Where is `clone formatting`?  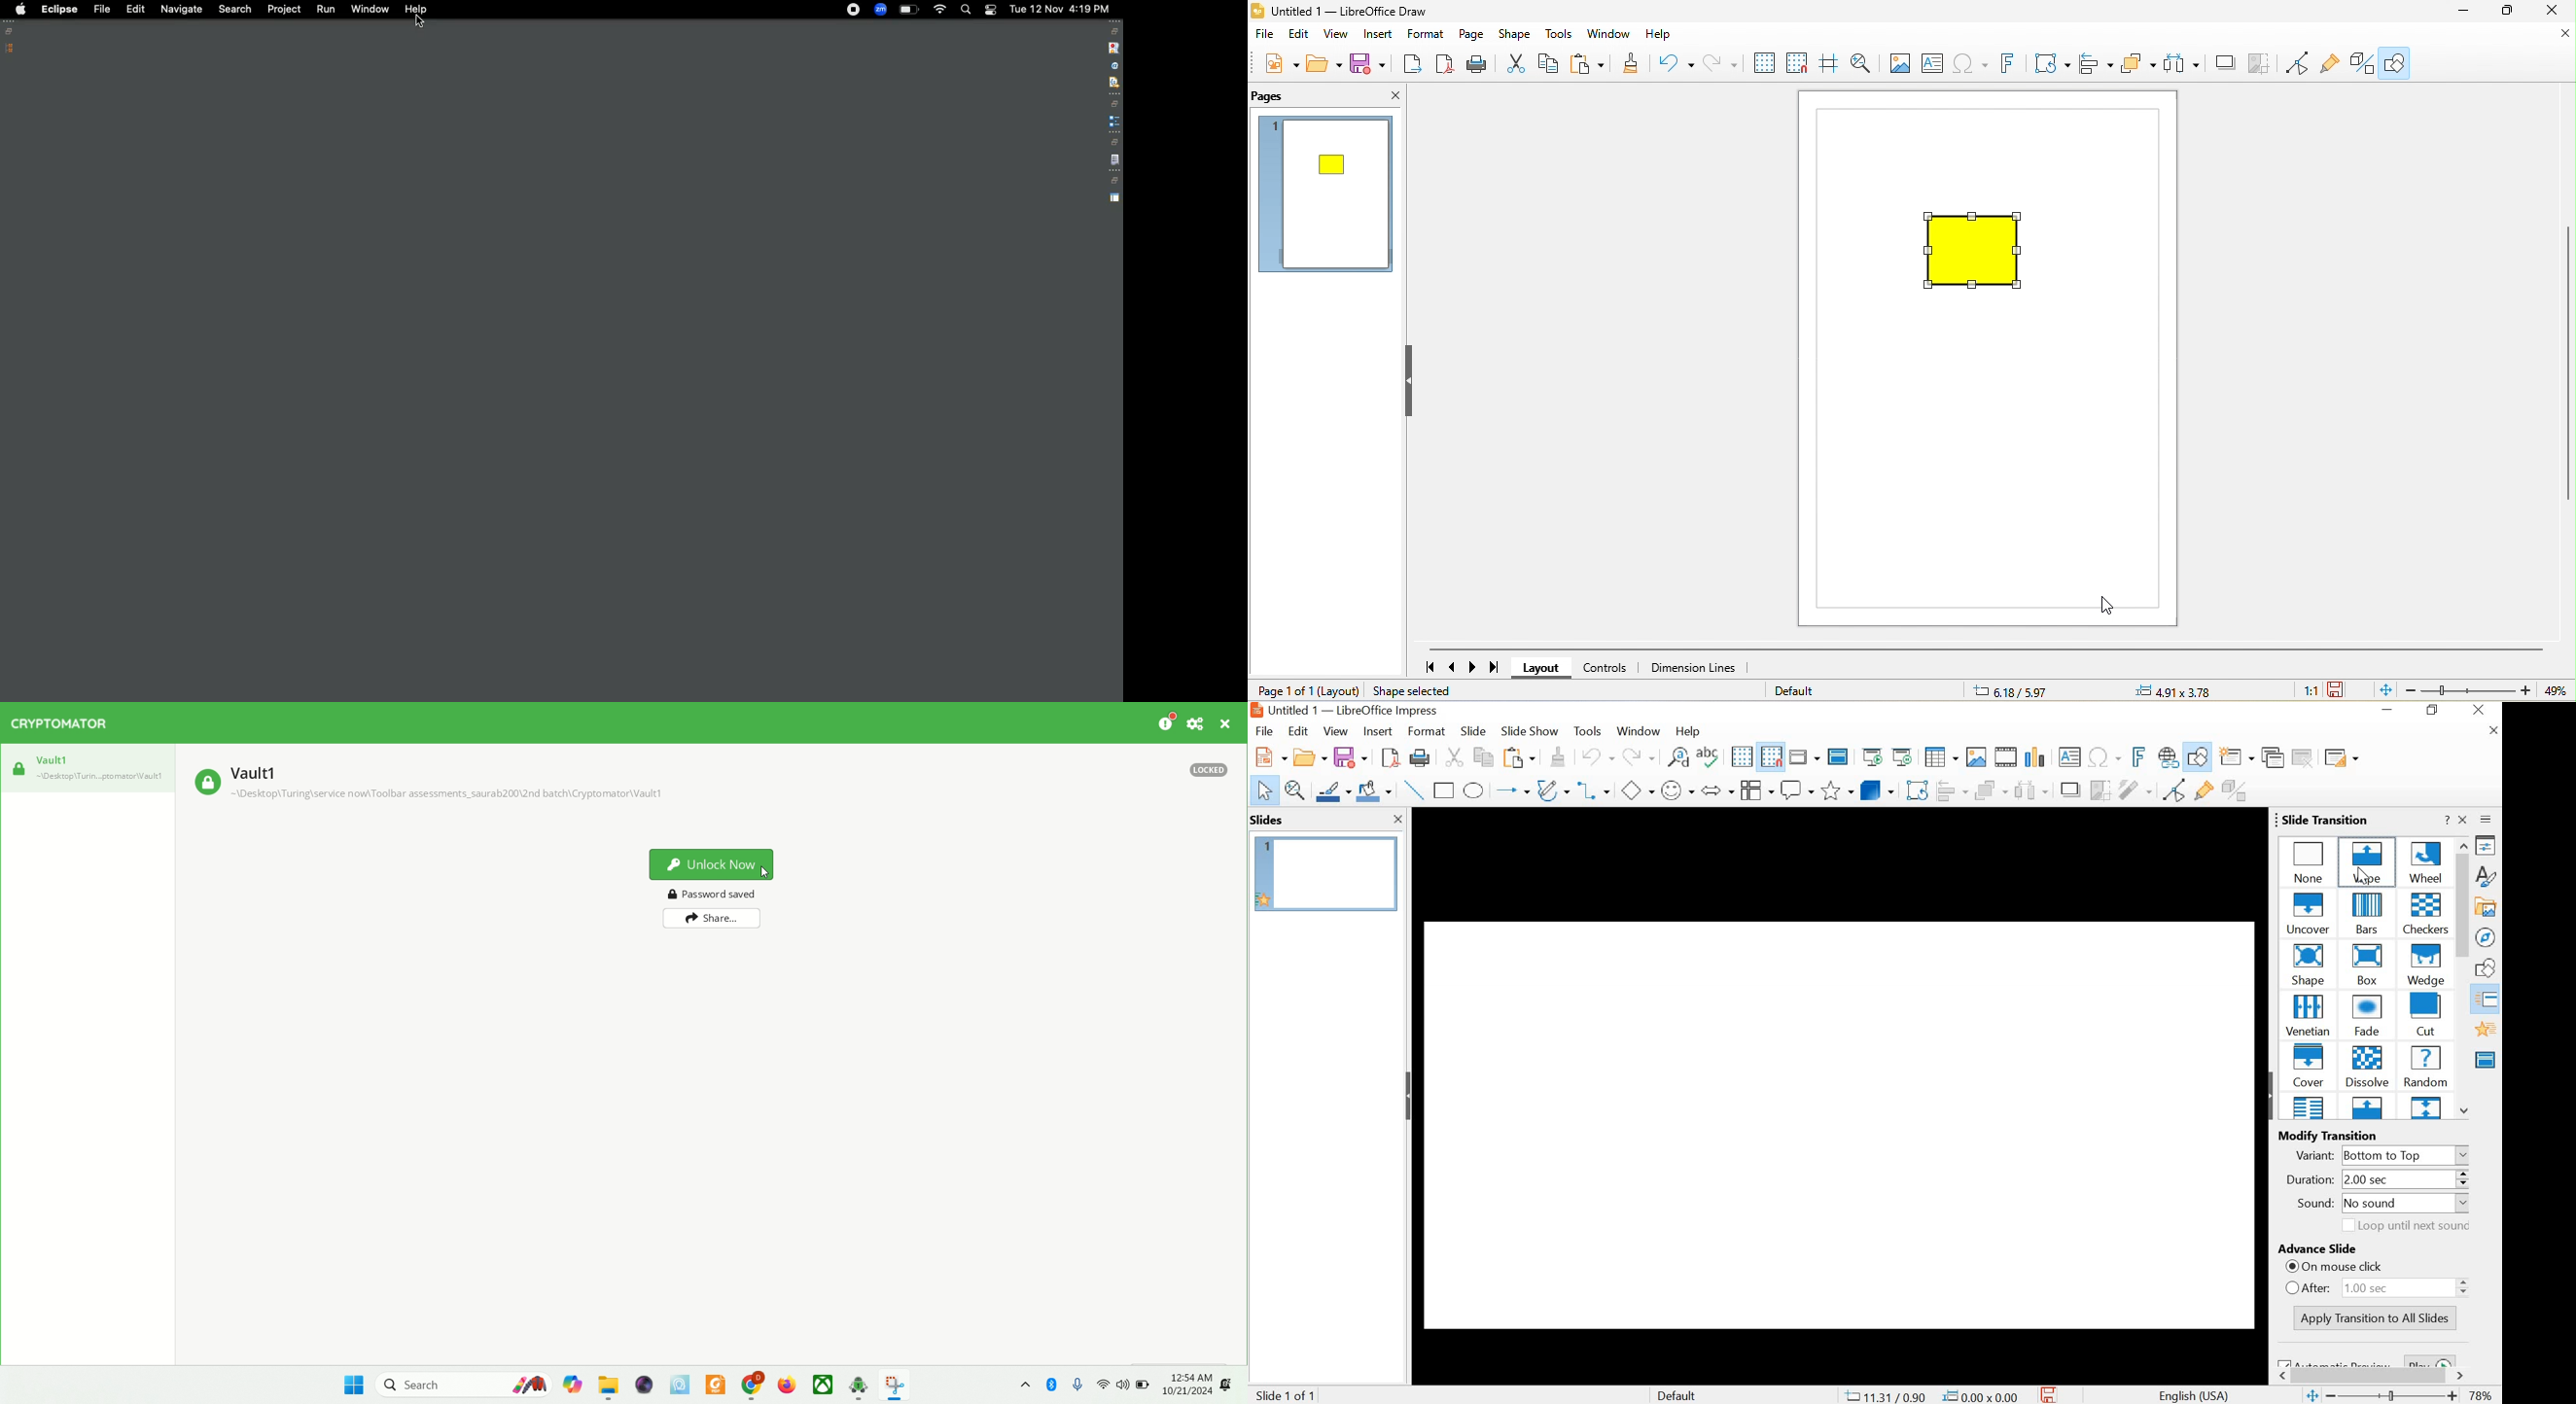 clone formatting is located at coordinates (1633, 65).